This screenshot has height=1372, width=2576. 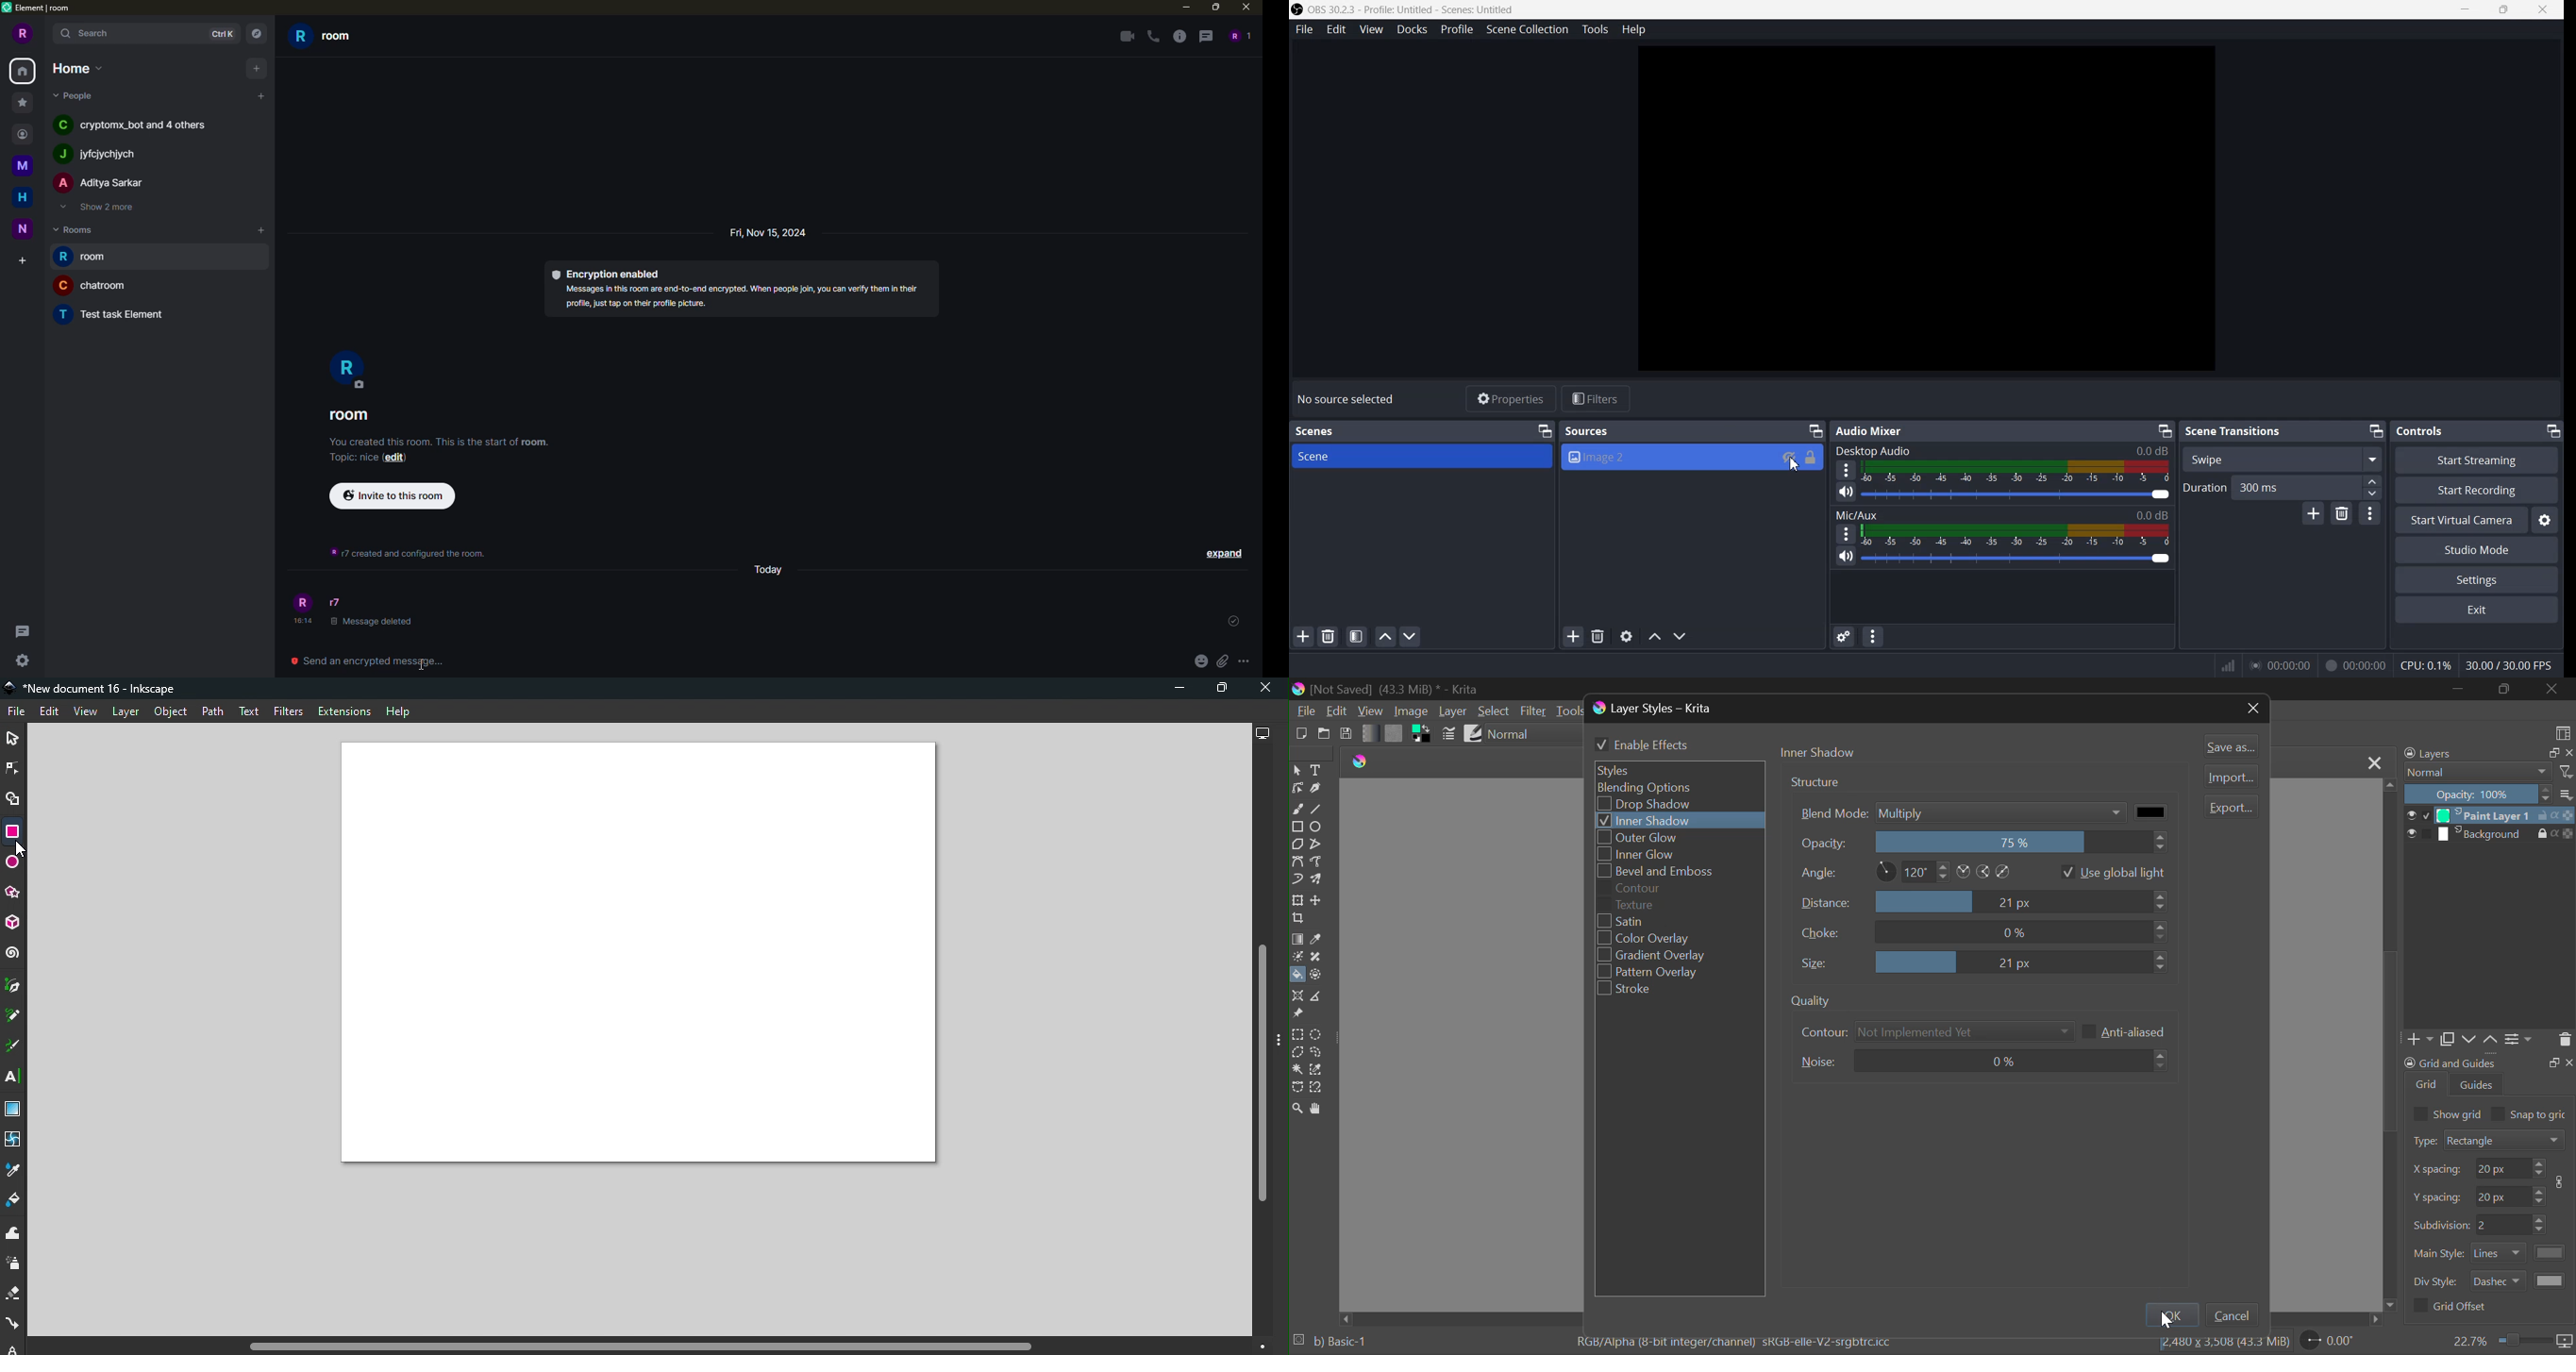 What do you see at coordinates (1316, 807) in the screenshot?
I see `Line` at bounding box center [1316, 807].